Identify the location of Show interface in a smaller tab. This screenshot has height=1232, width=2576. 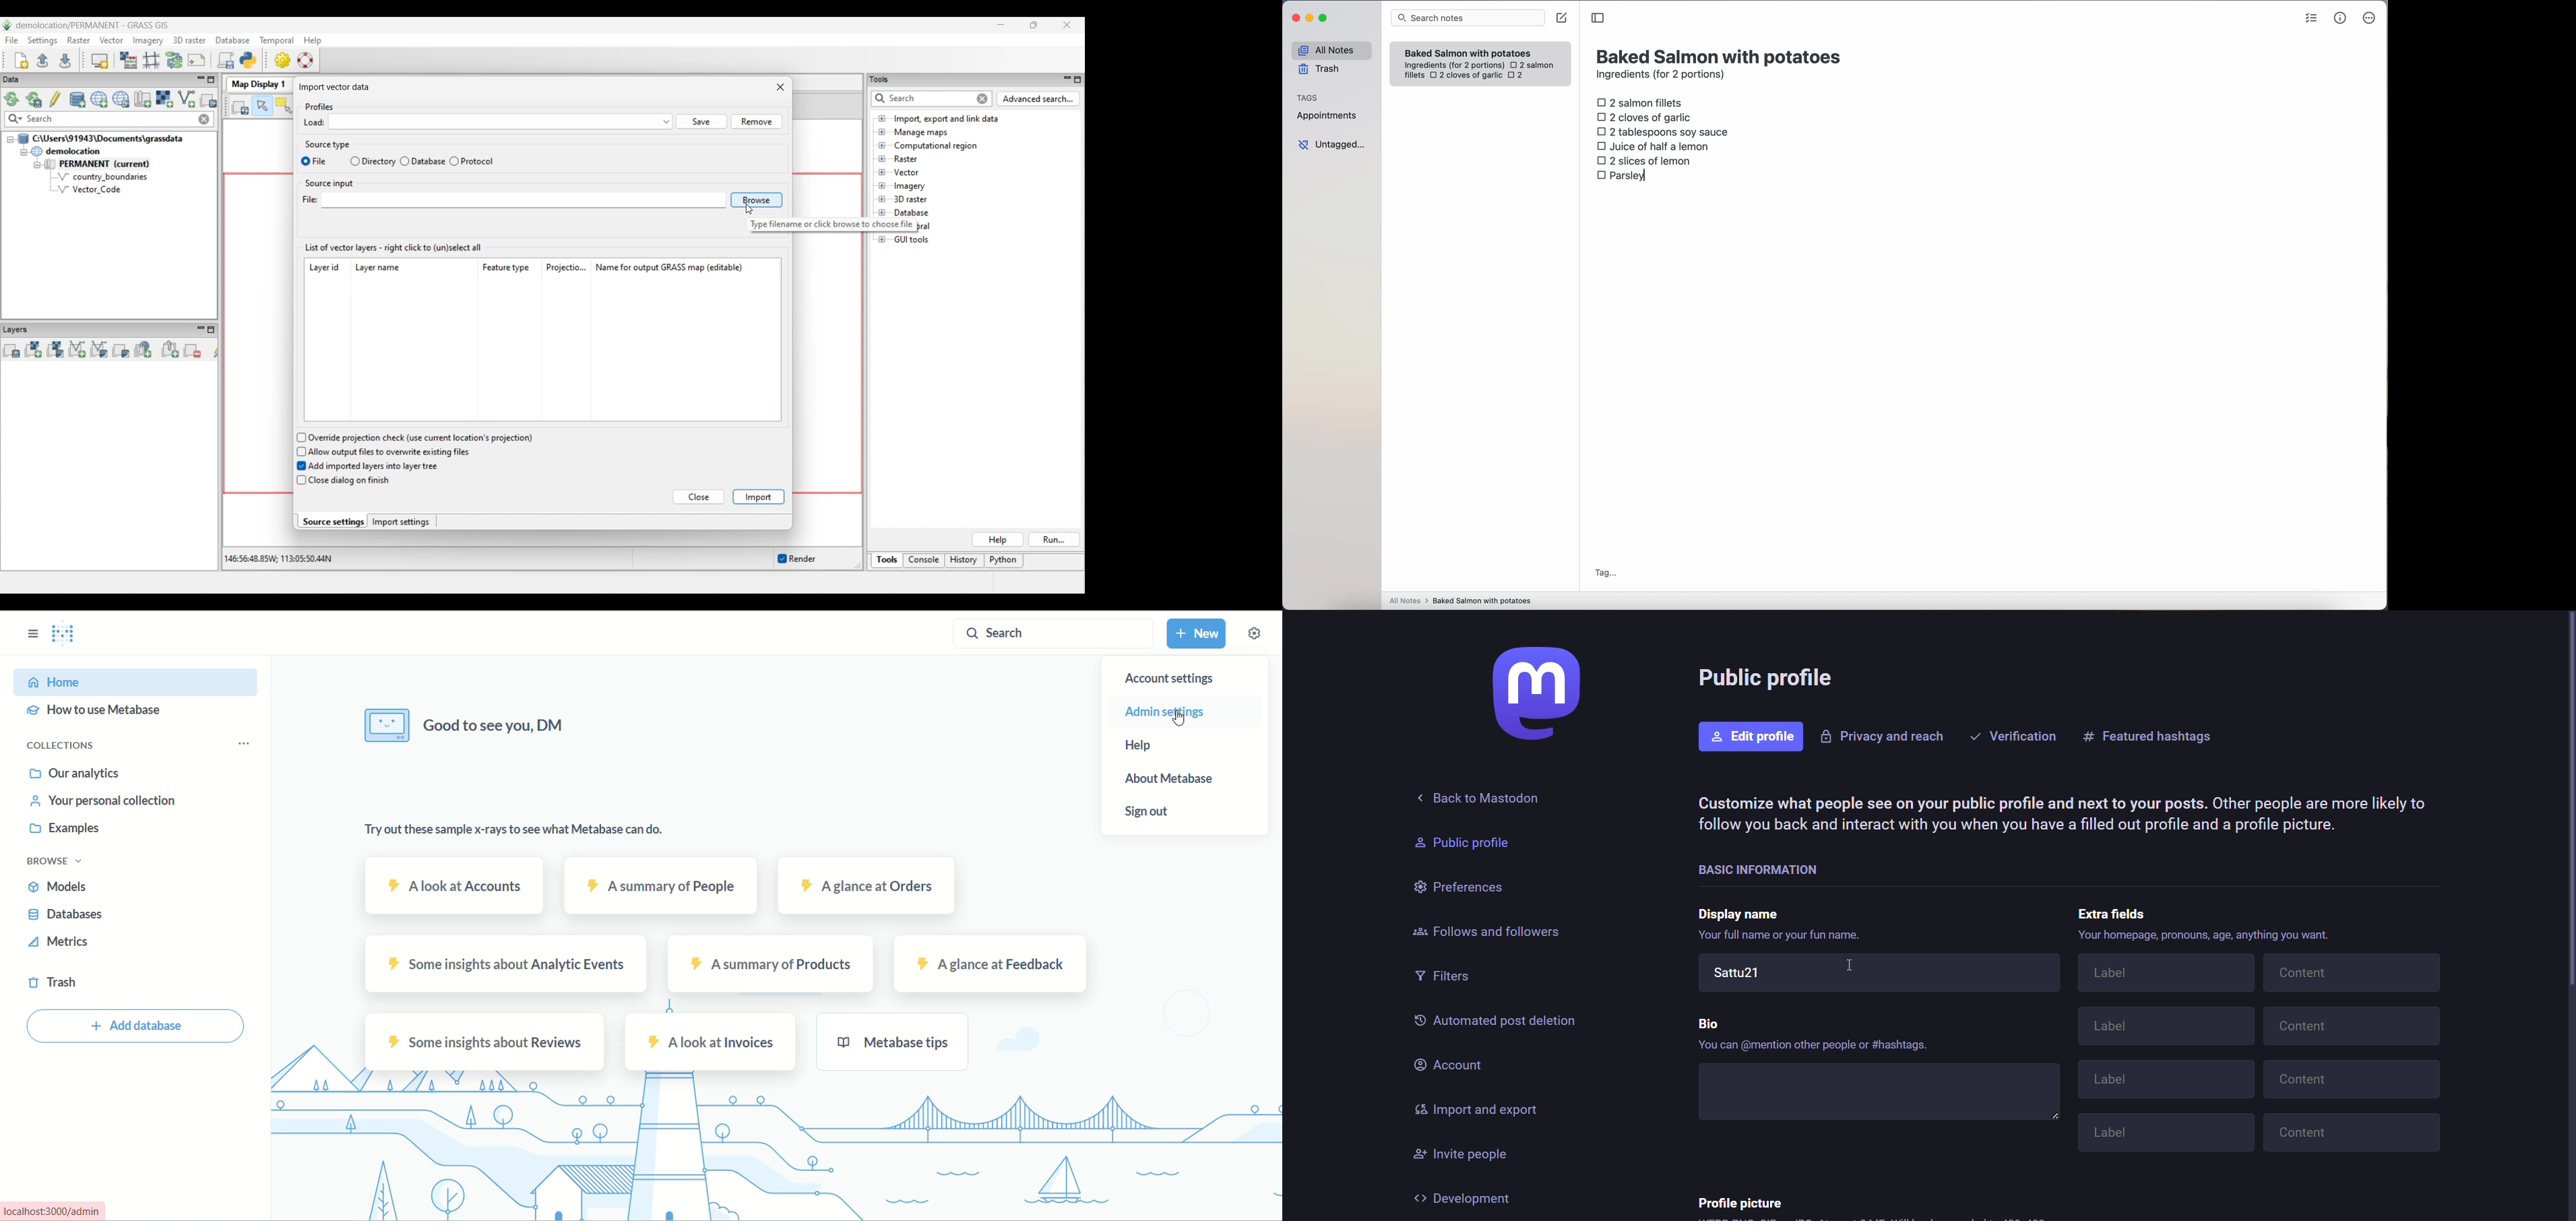
(1034, 25).